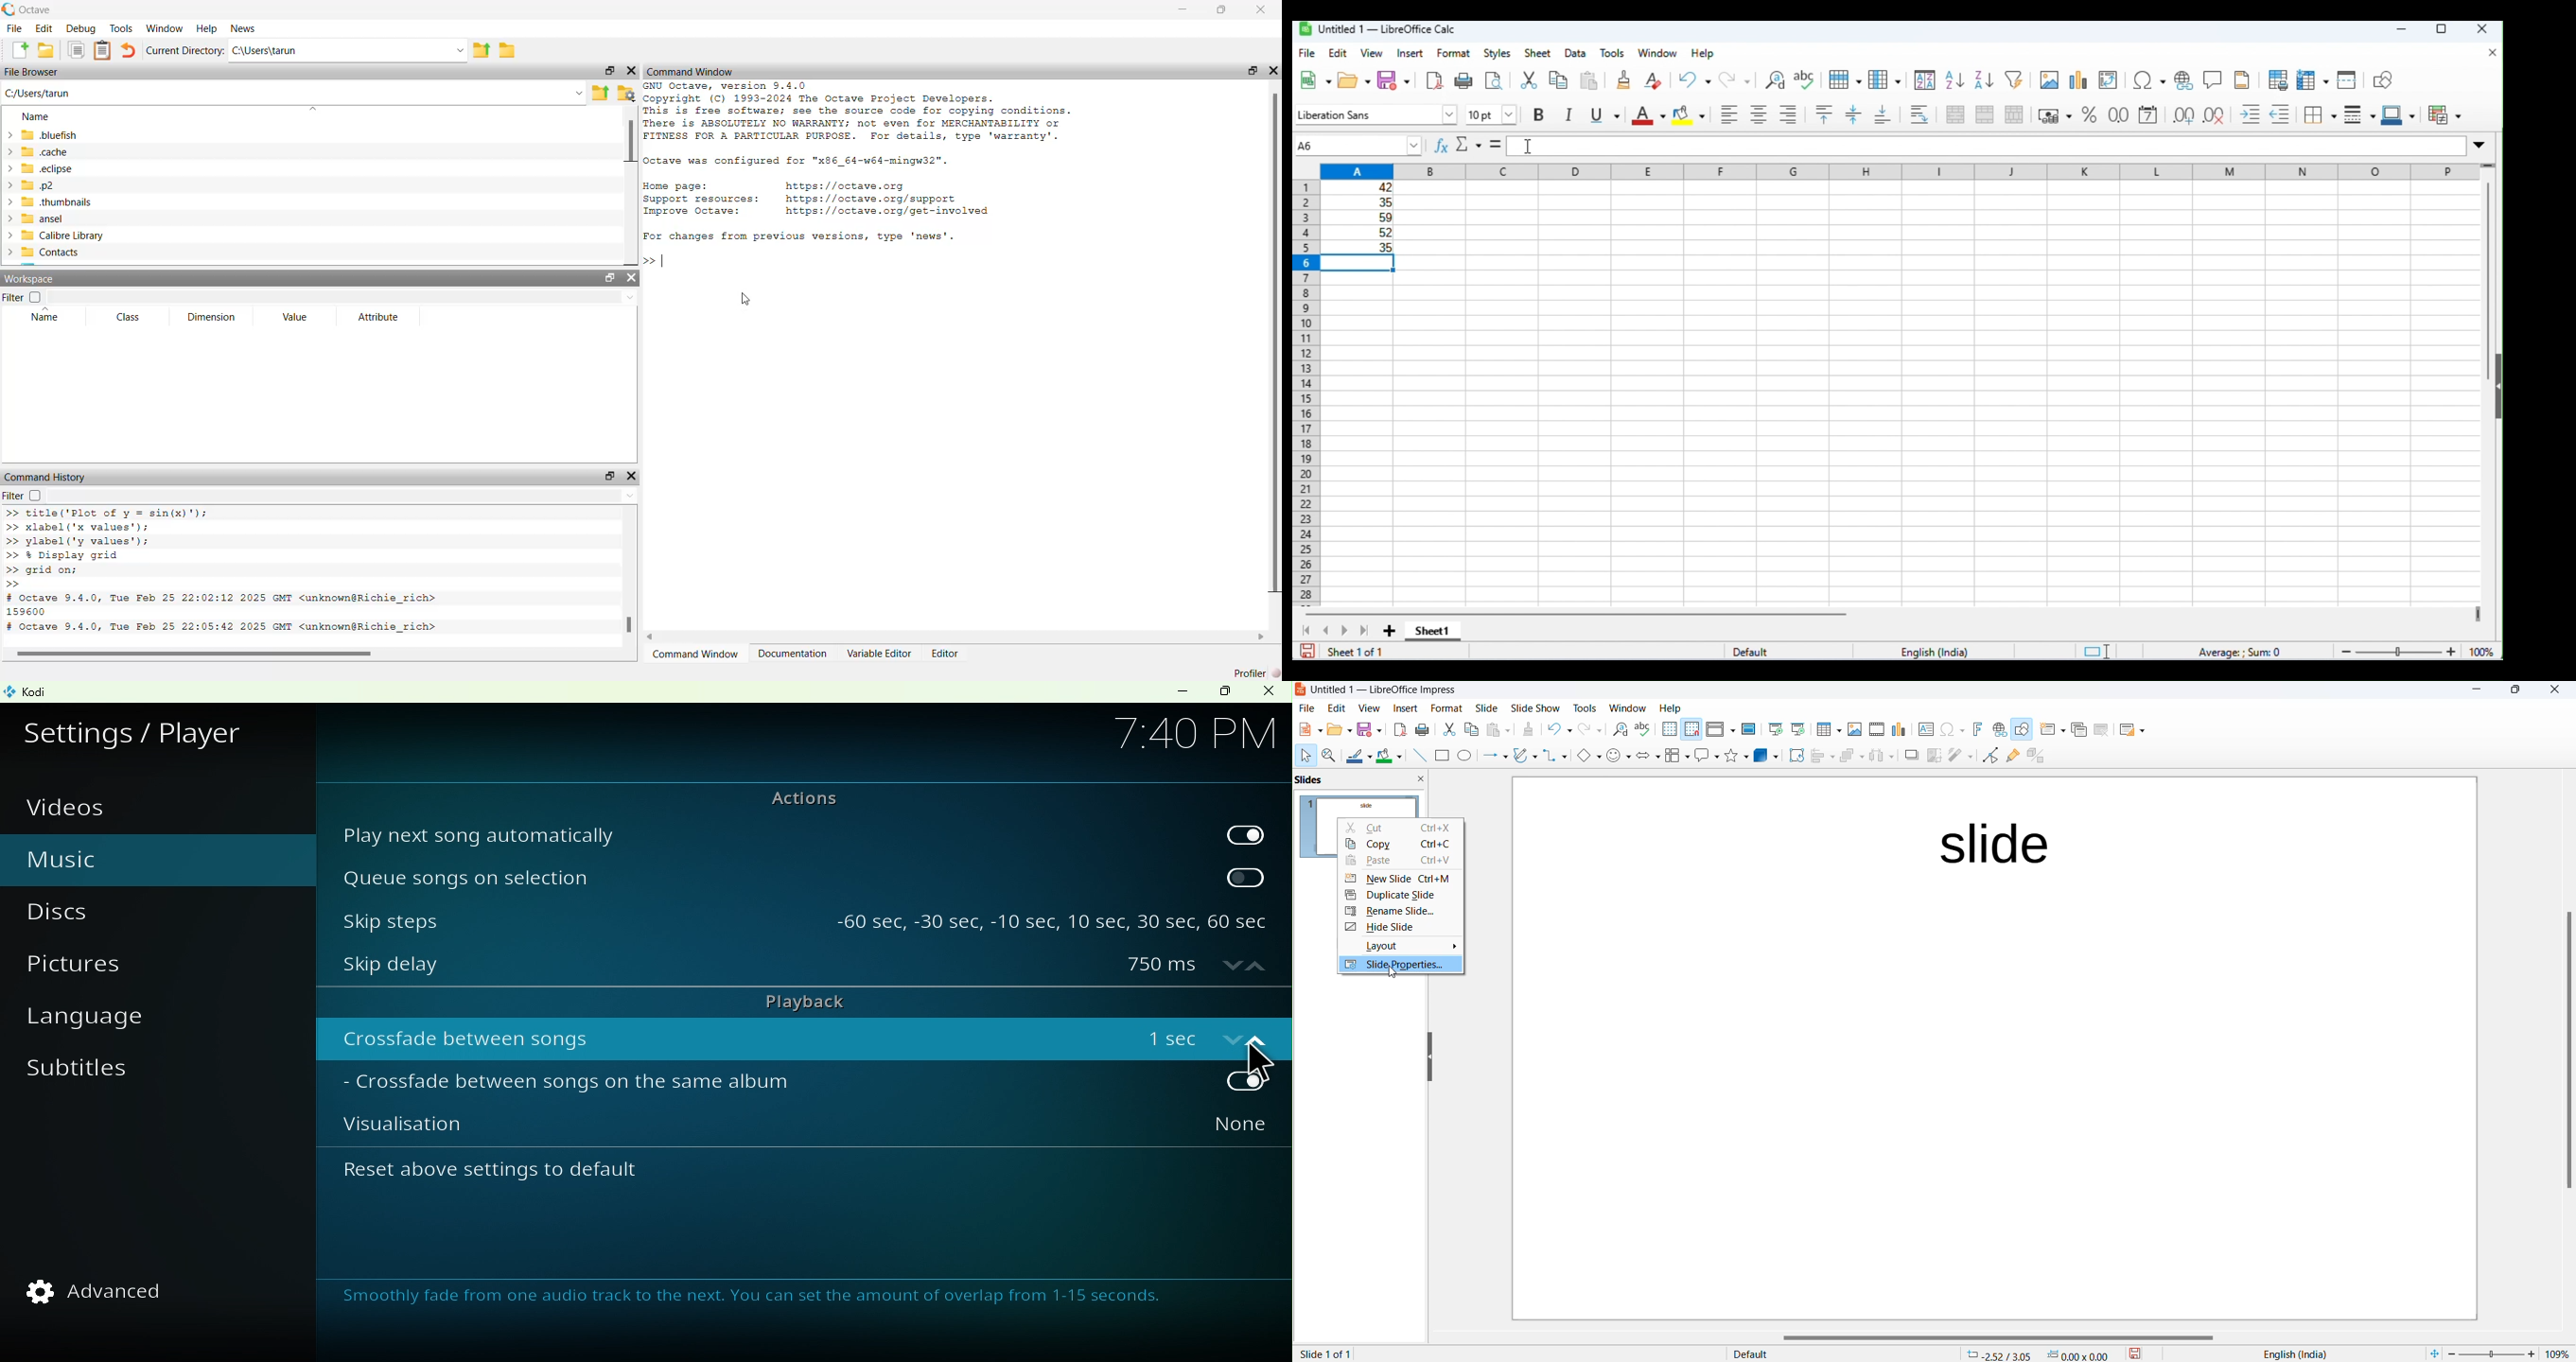 This screenshot has height=1372, width=2576. I want to click on cursor, so click(1393, 973).